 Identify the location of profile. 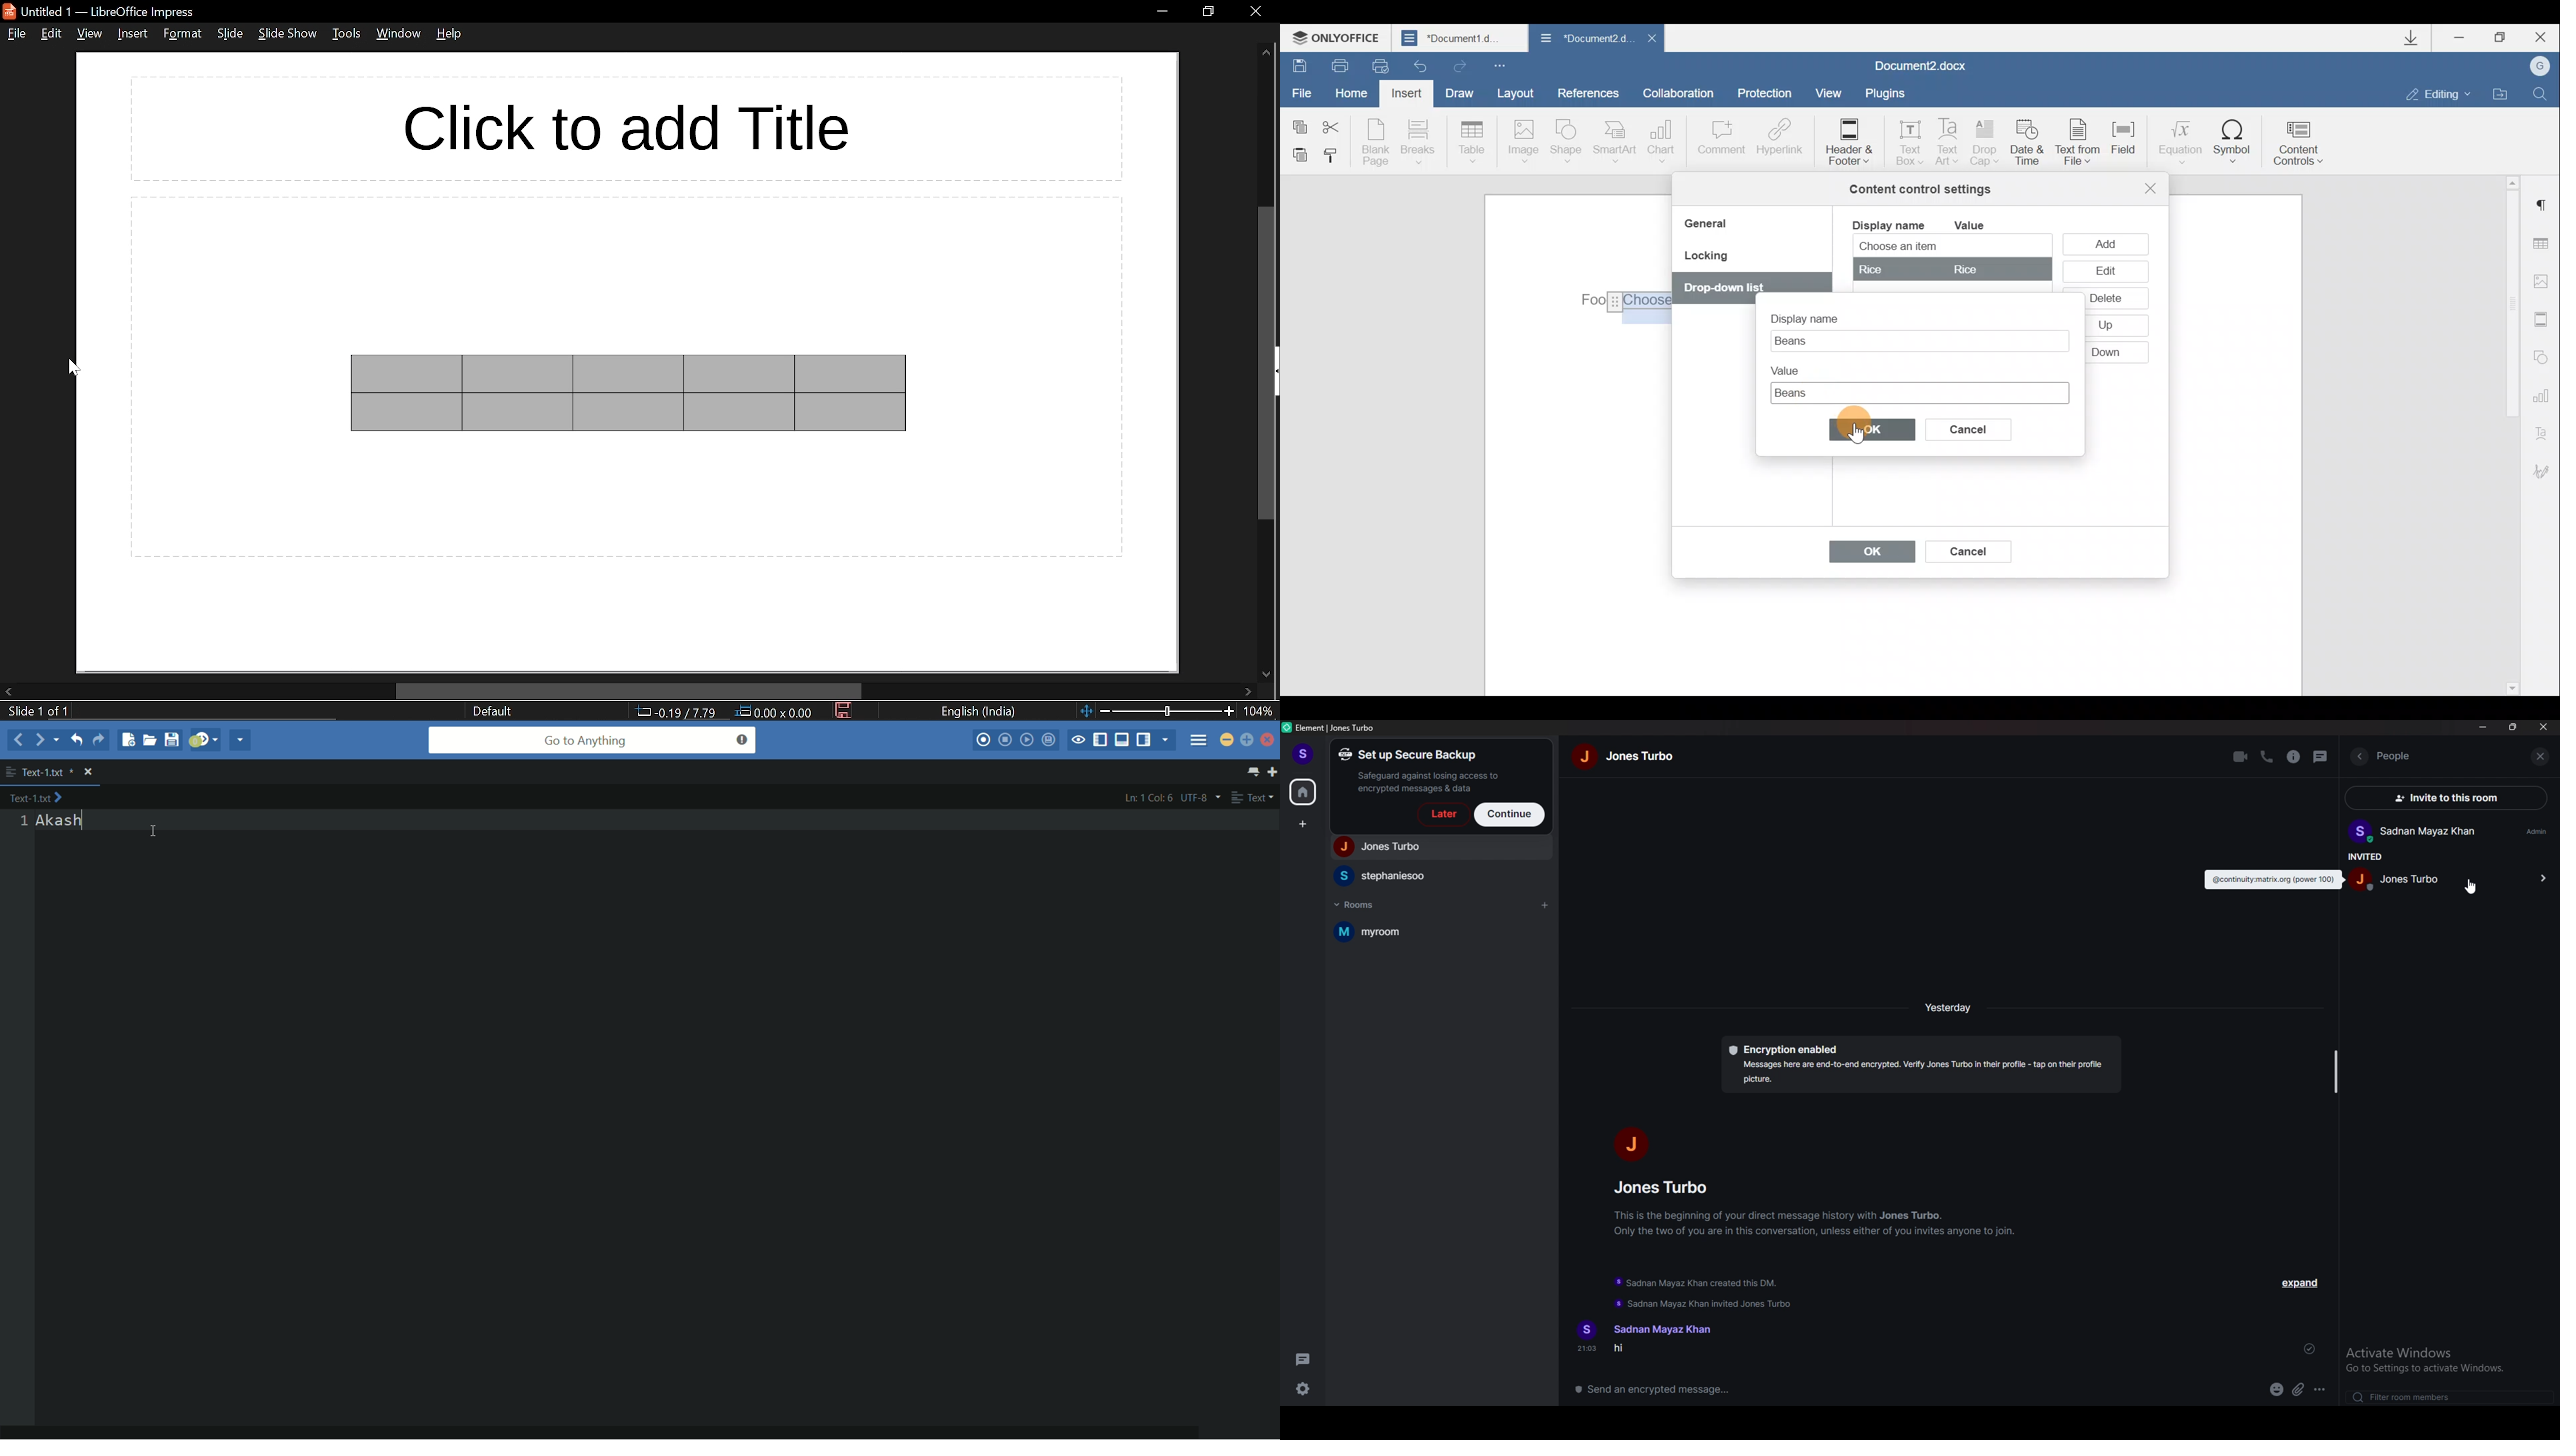
(2449, 832).